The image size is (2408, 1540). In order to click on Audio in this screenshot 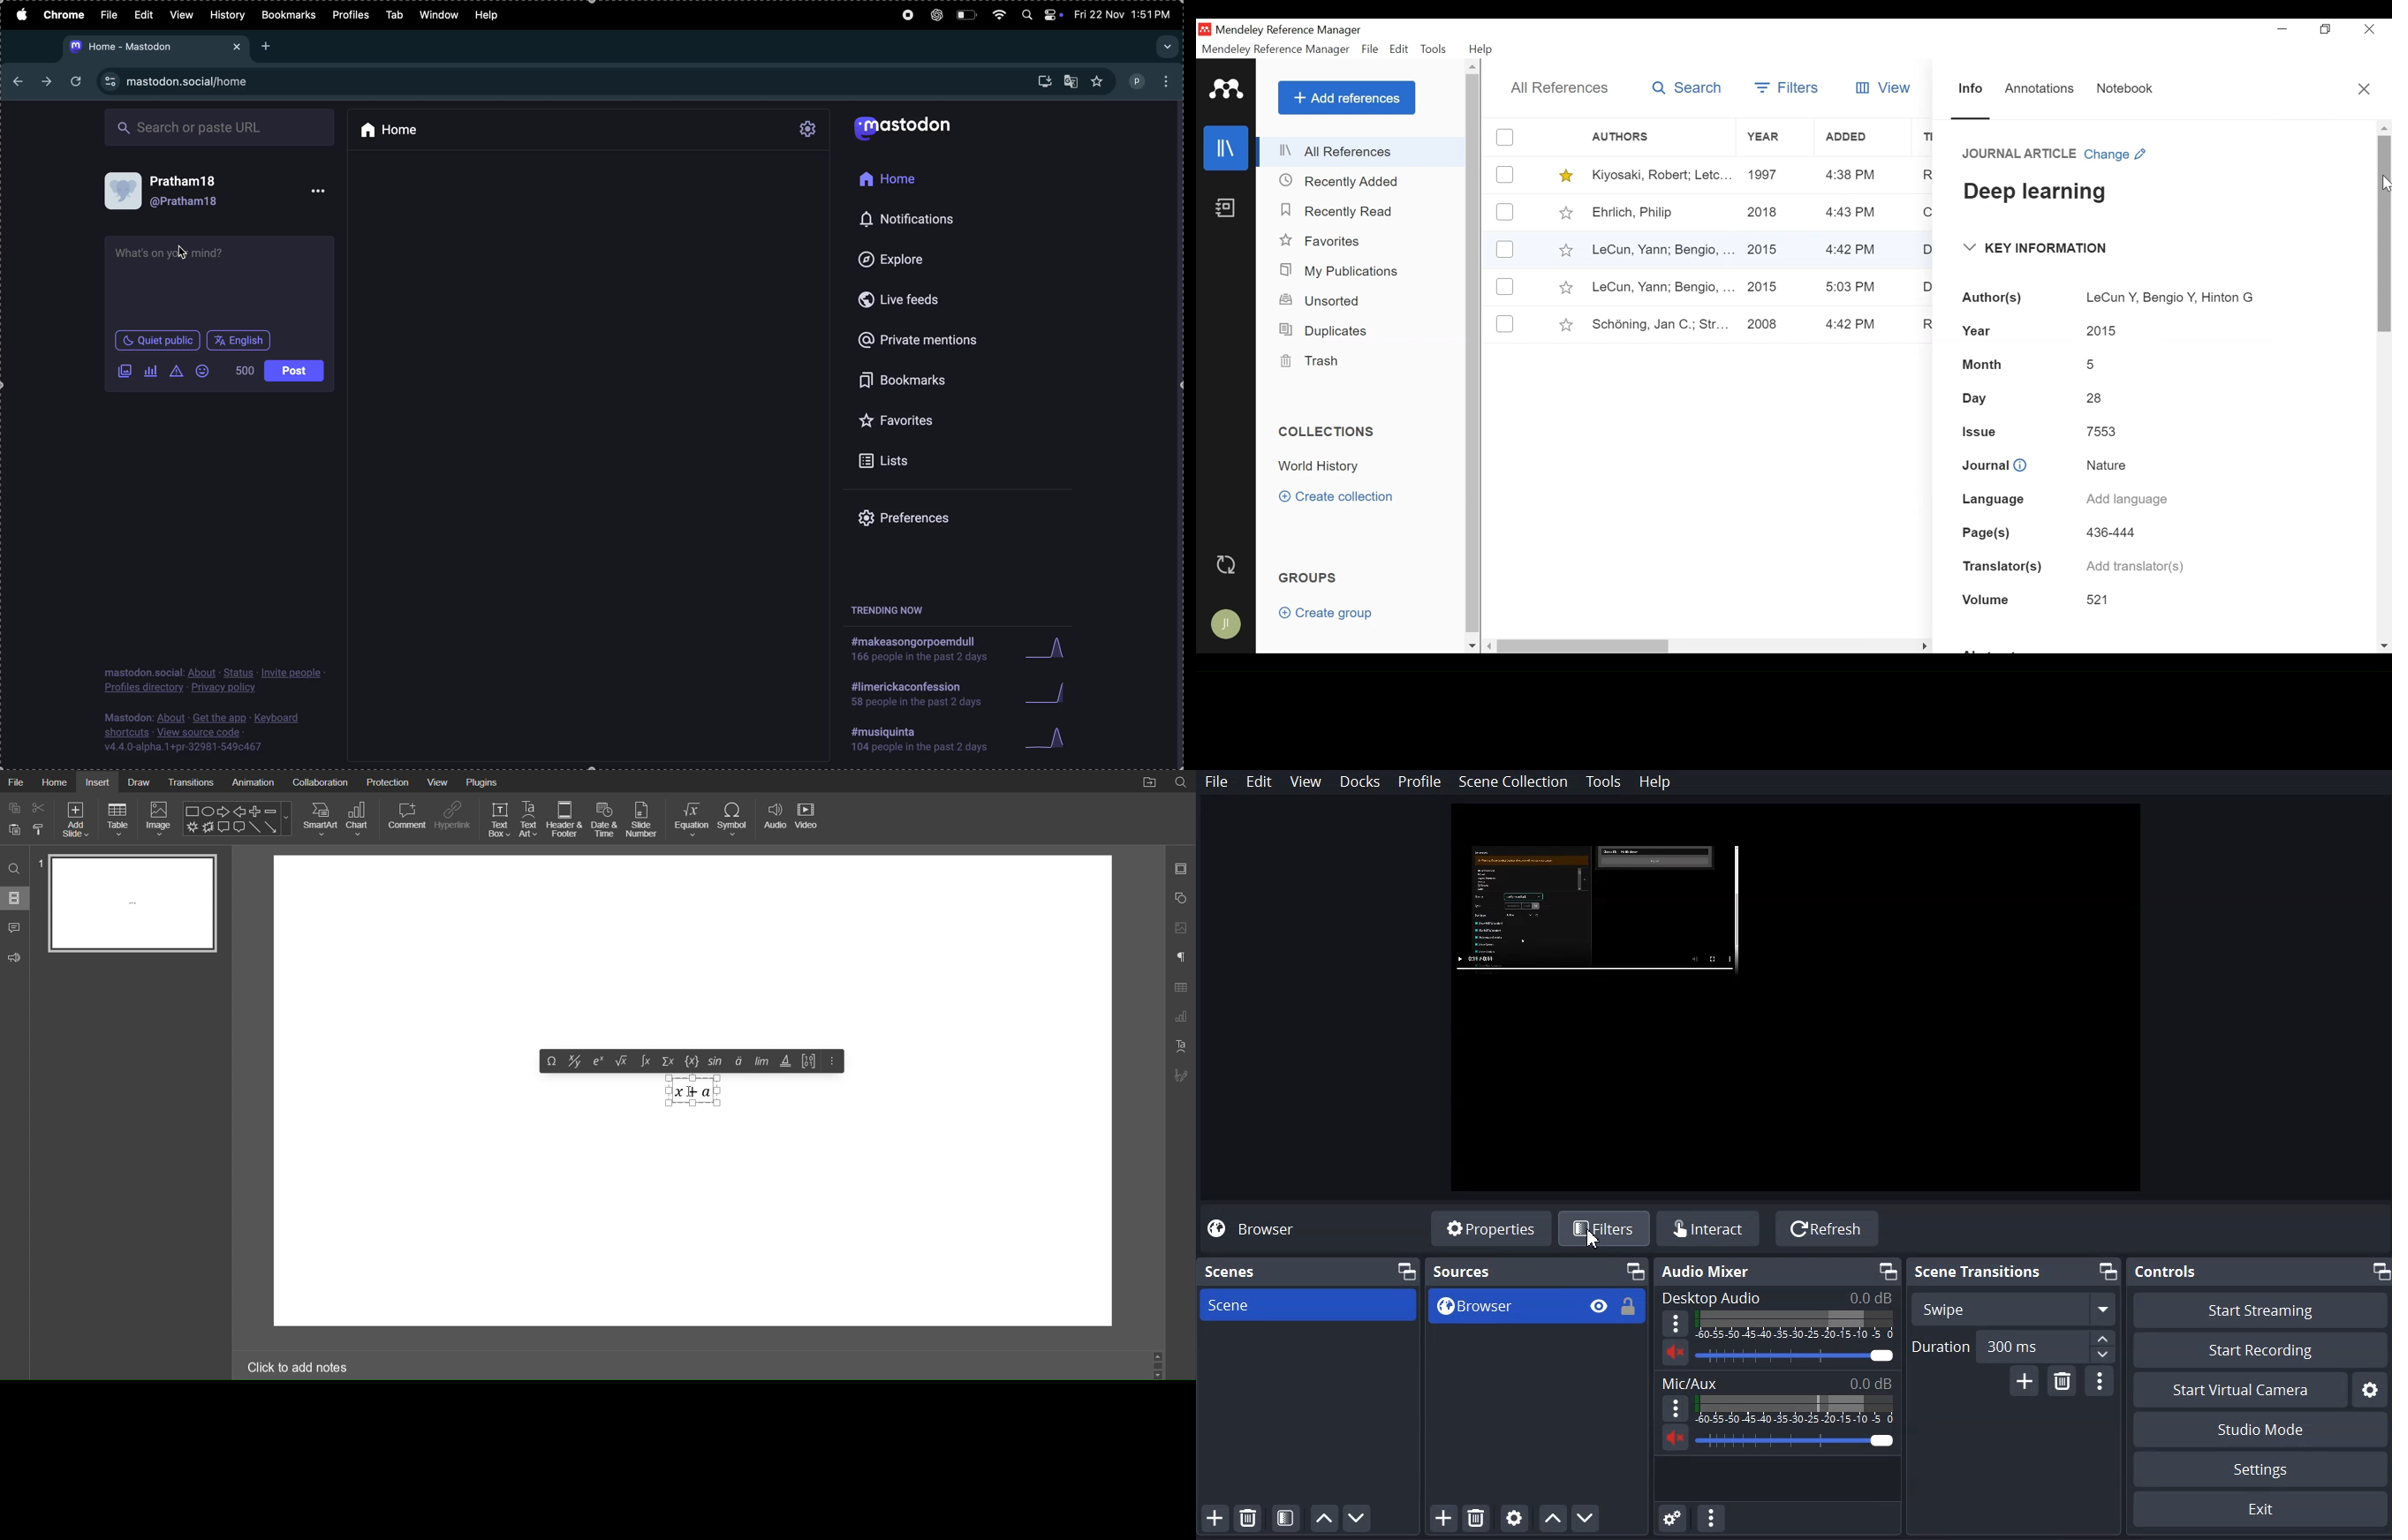, I will do `click(776, 819)`.